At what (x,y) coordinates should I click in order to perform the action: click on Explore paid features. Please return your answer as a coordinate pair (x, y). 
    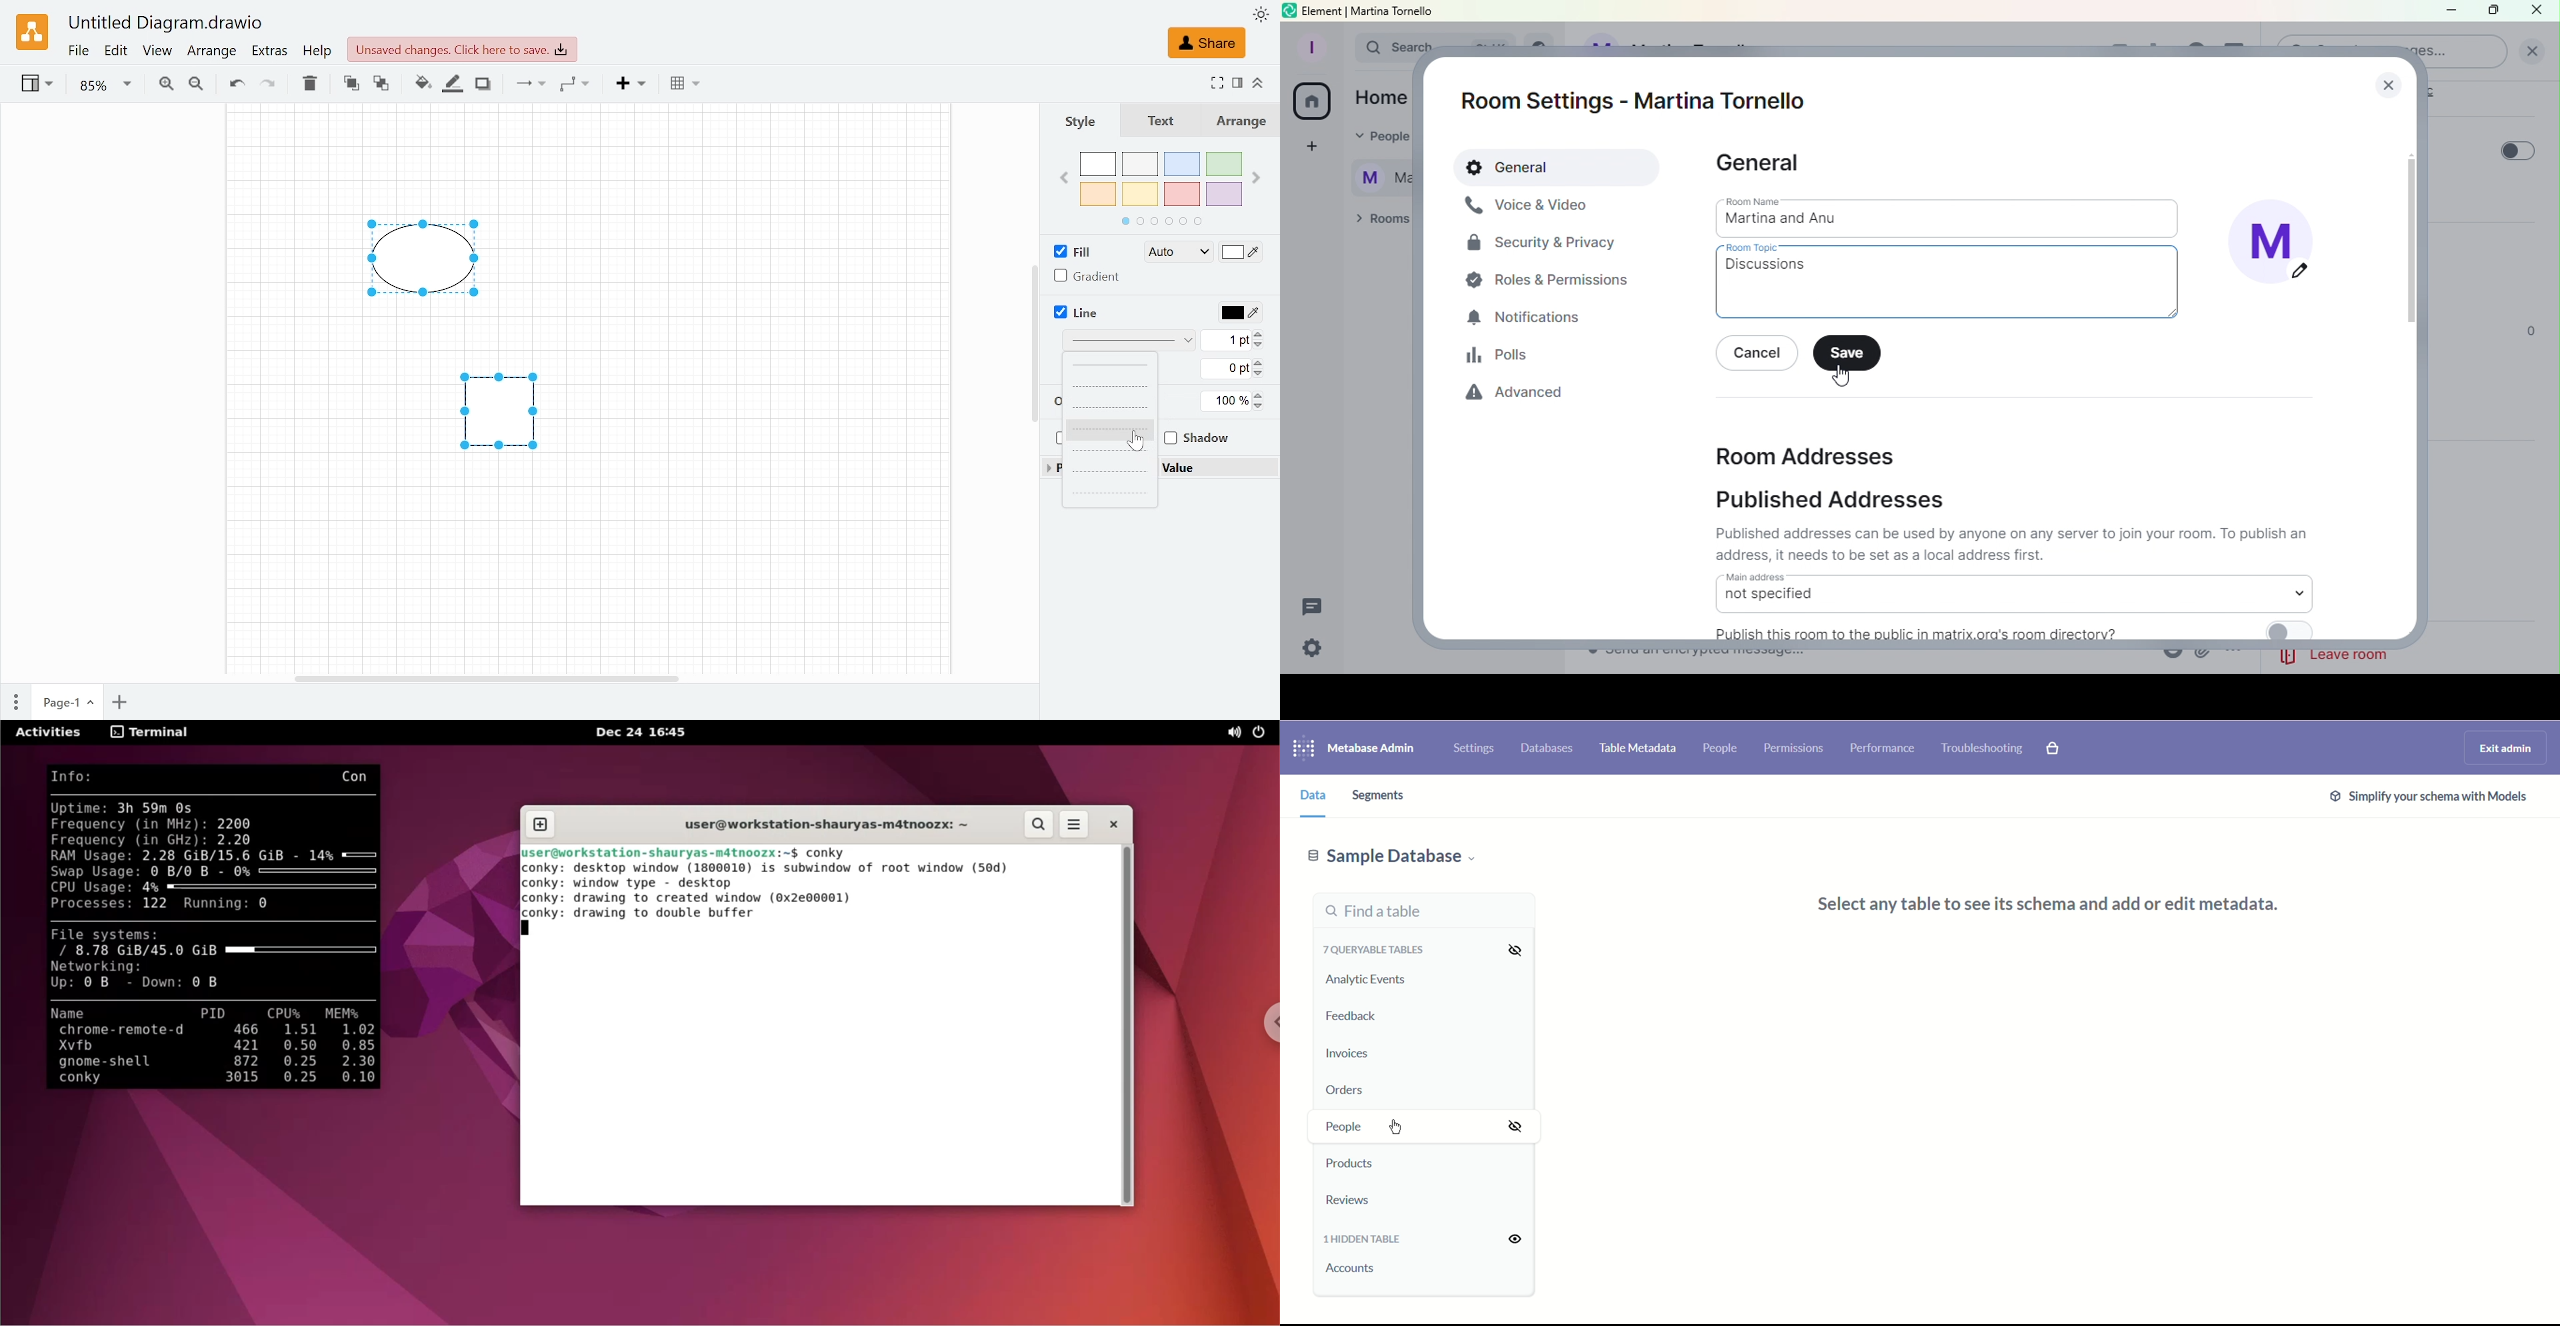
    Looking at the image, I should click on (2061, 749).